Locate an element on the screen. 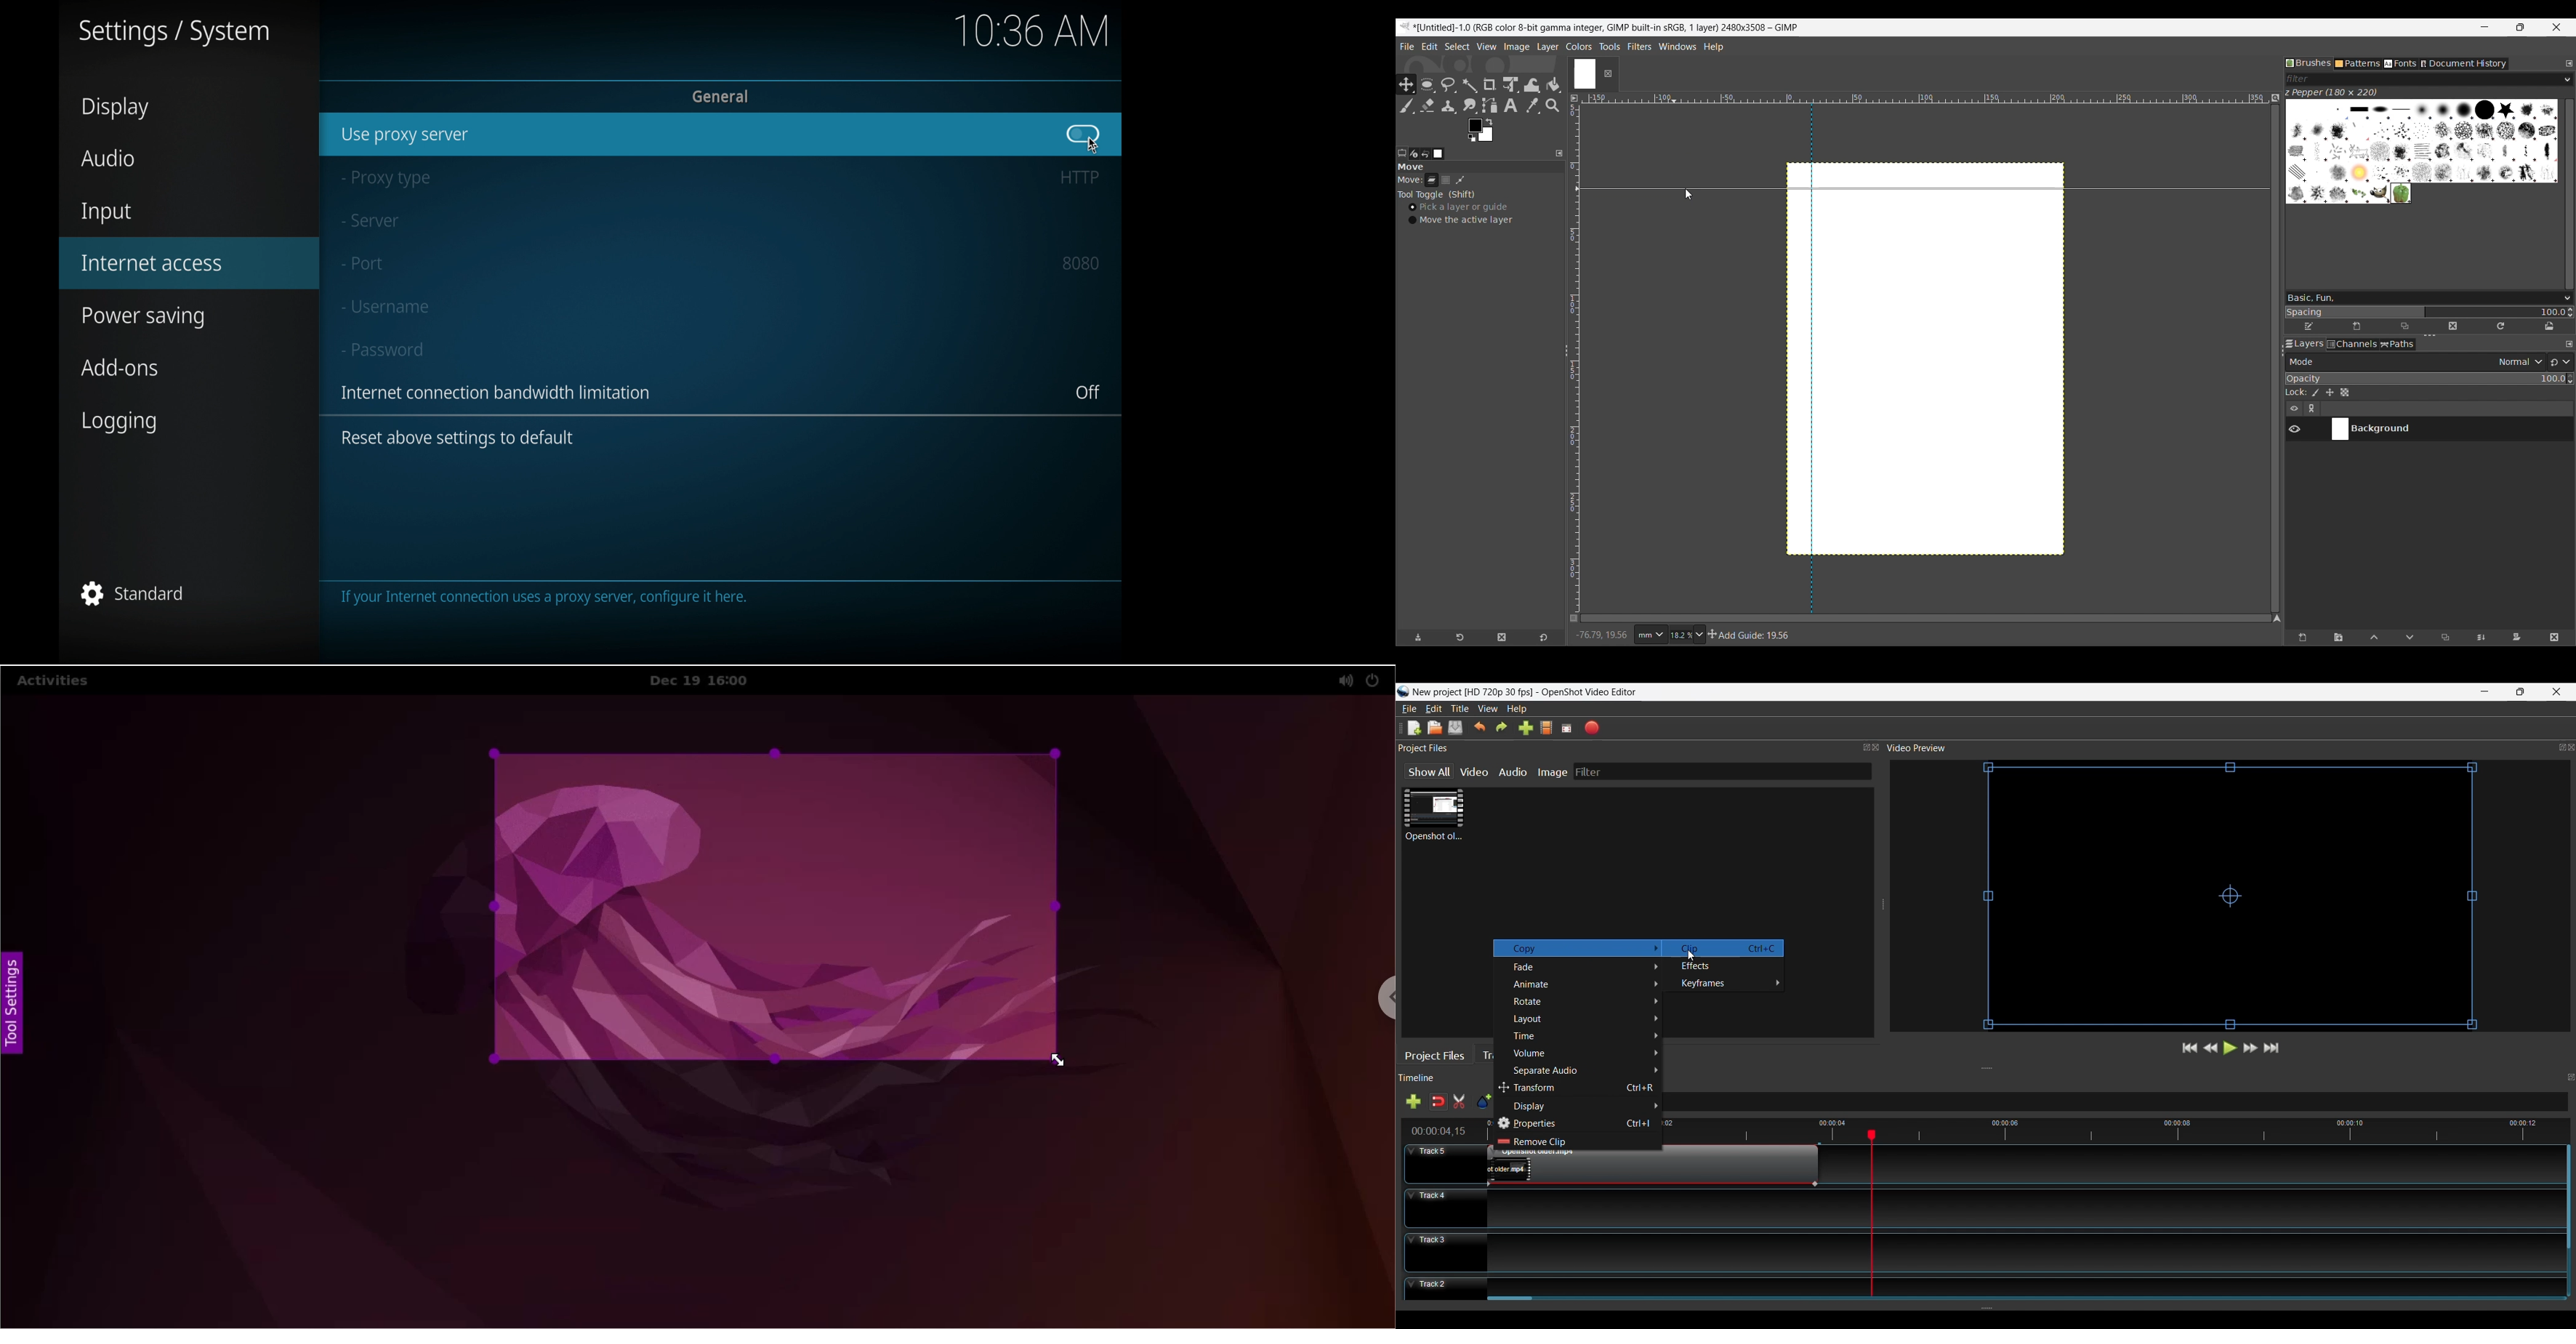  Vertical Scroll bar is located at coordinates (1511, 1300).